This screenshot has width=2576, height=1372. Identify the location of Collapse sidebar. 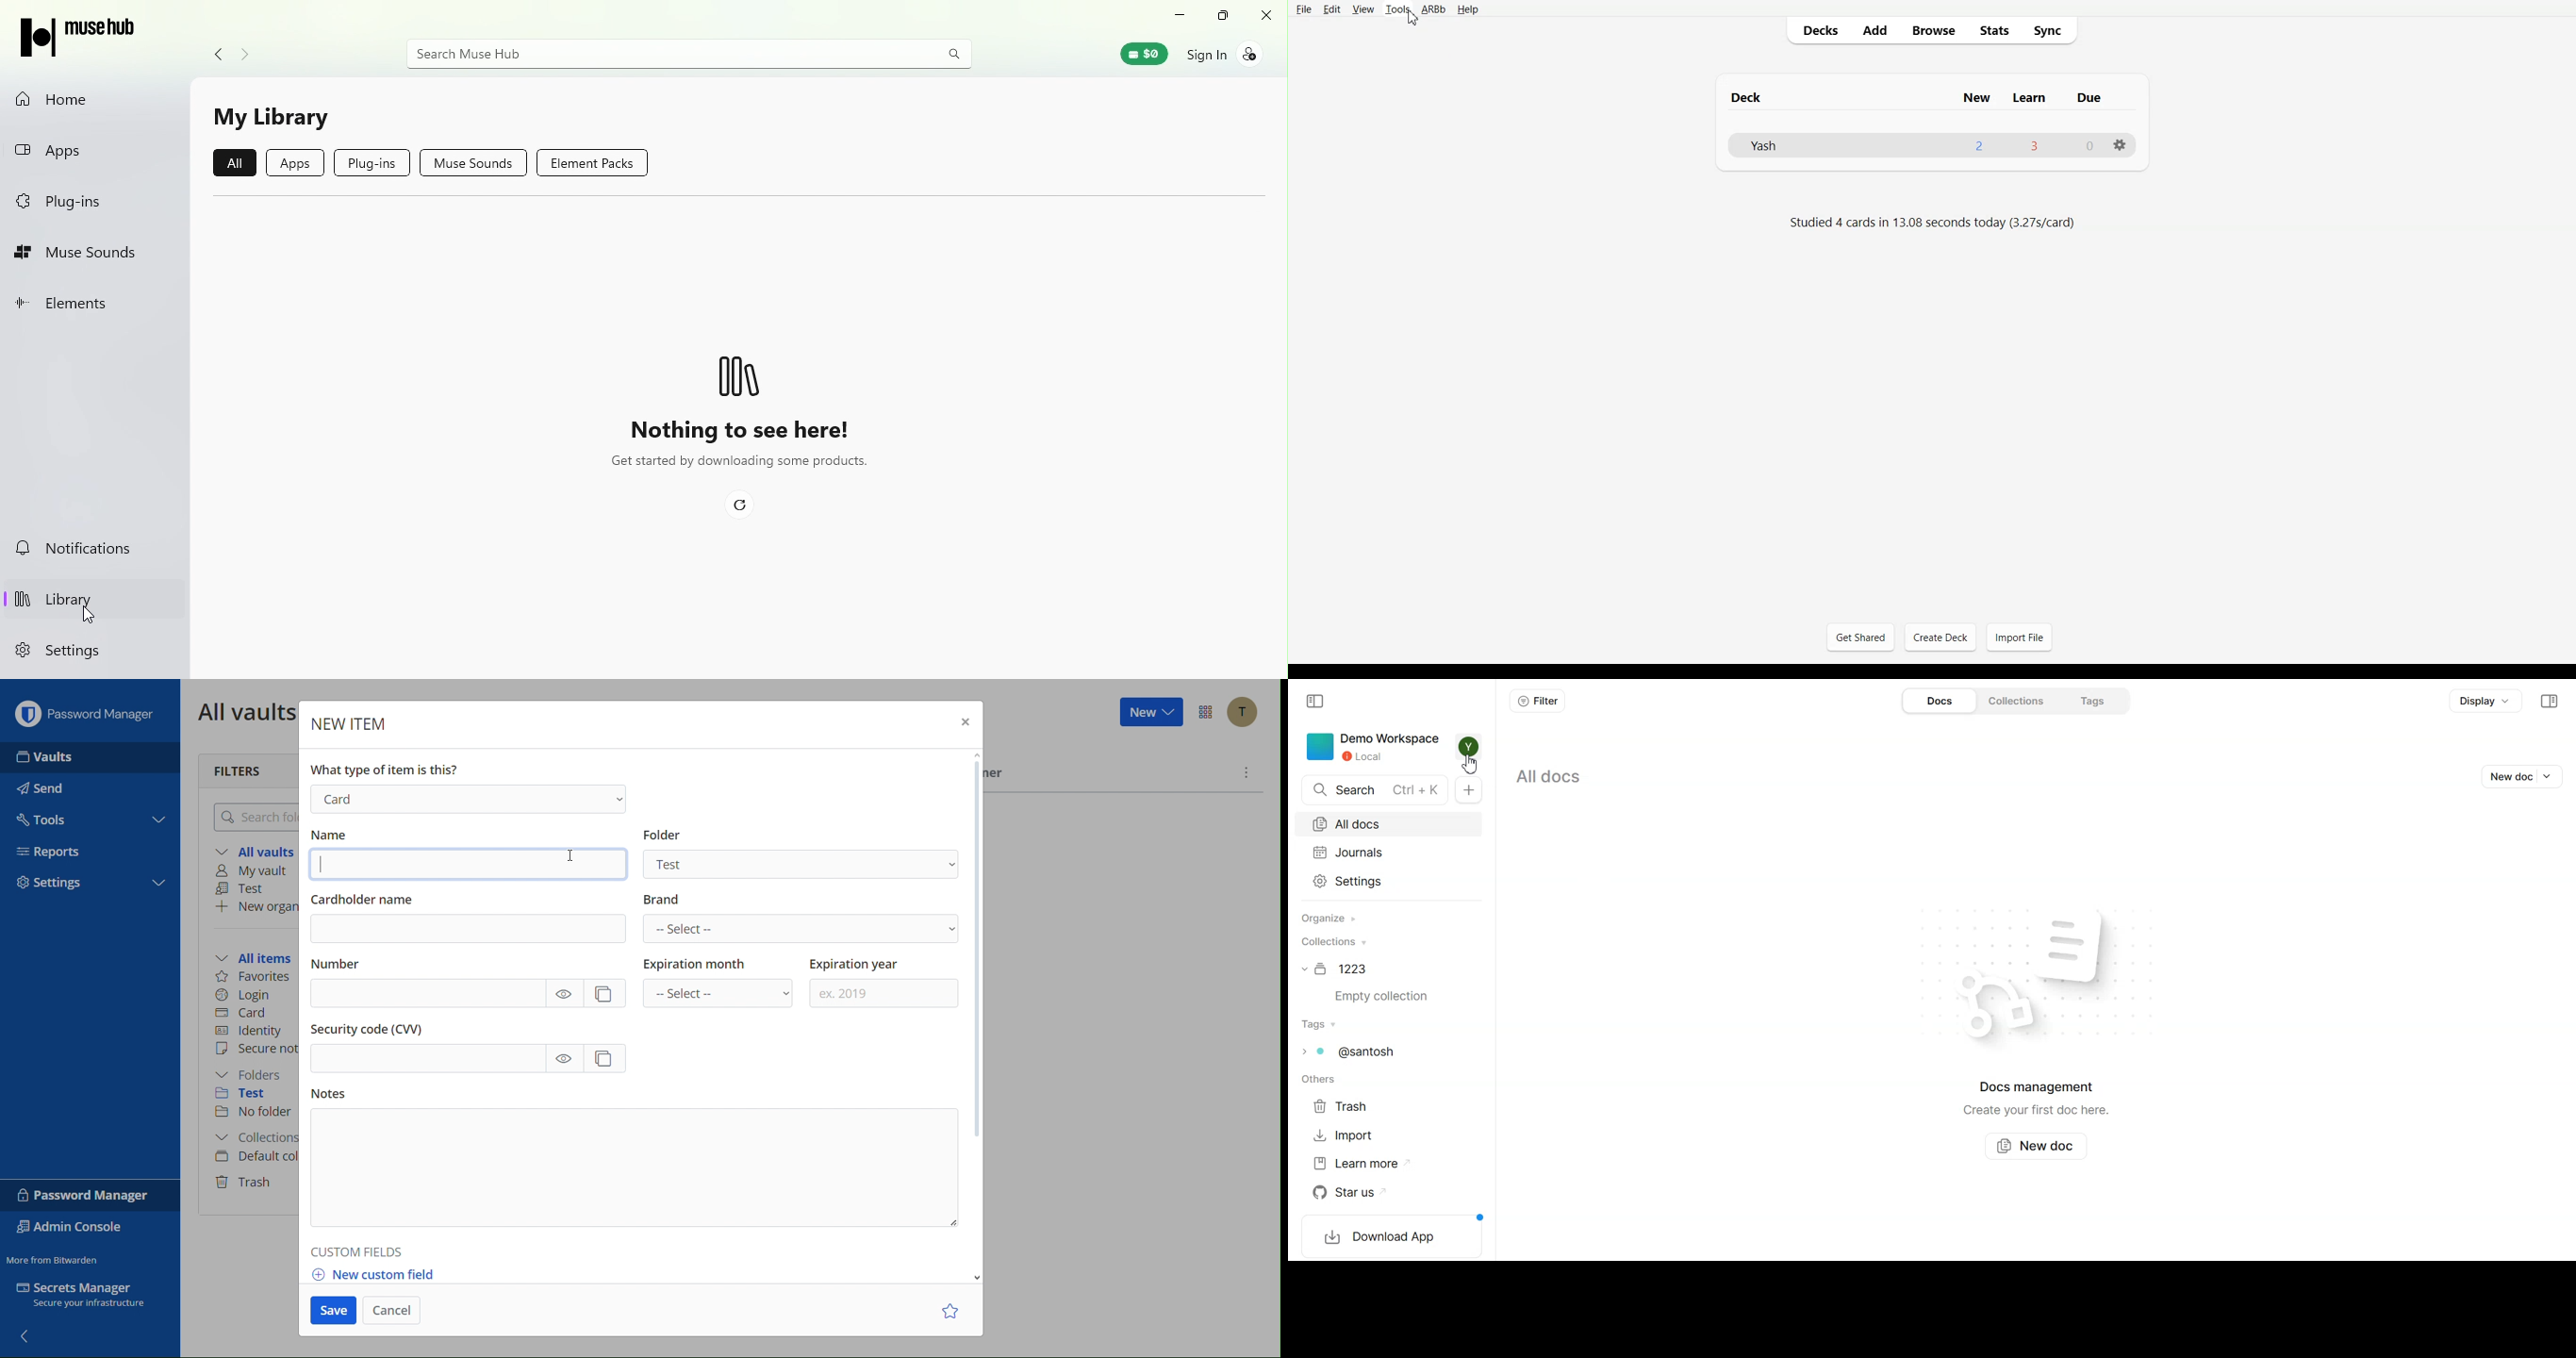
(1316, 702).